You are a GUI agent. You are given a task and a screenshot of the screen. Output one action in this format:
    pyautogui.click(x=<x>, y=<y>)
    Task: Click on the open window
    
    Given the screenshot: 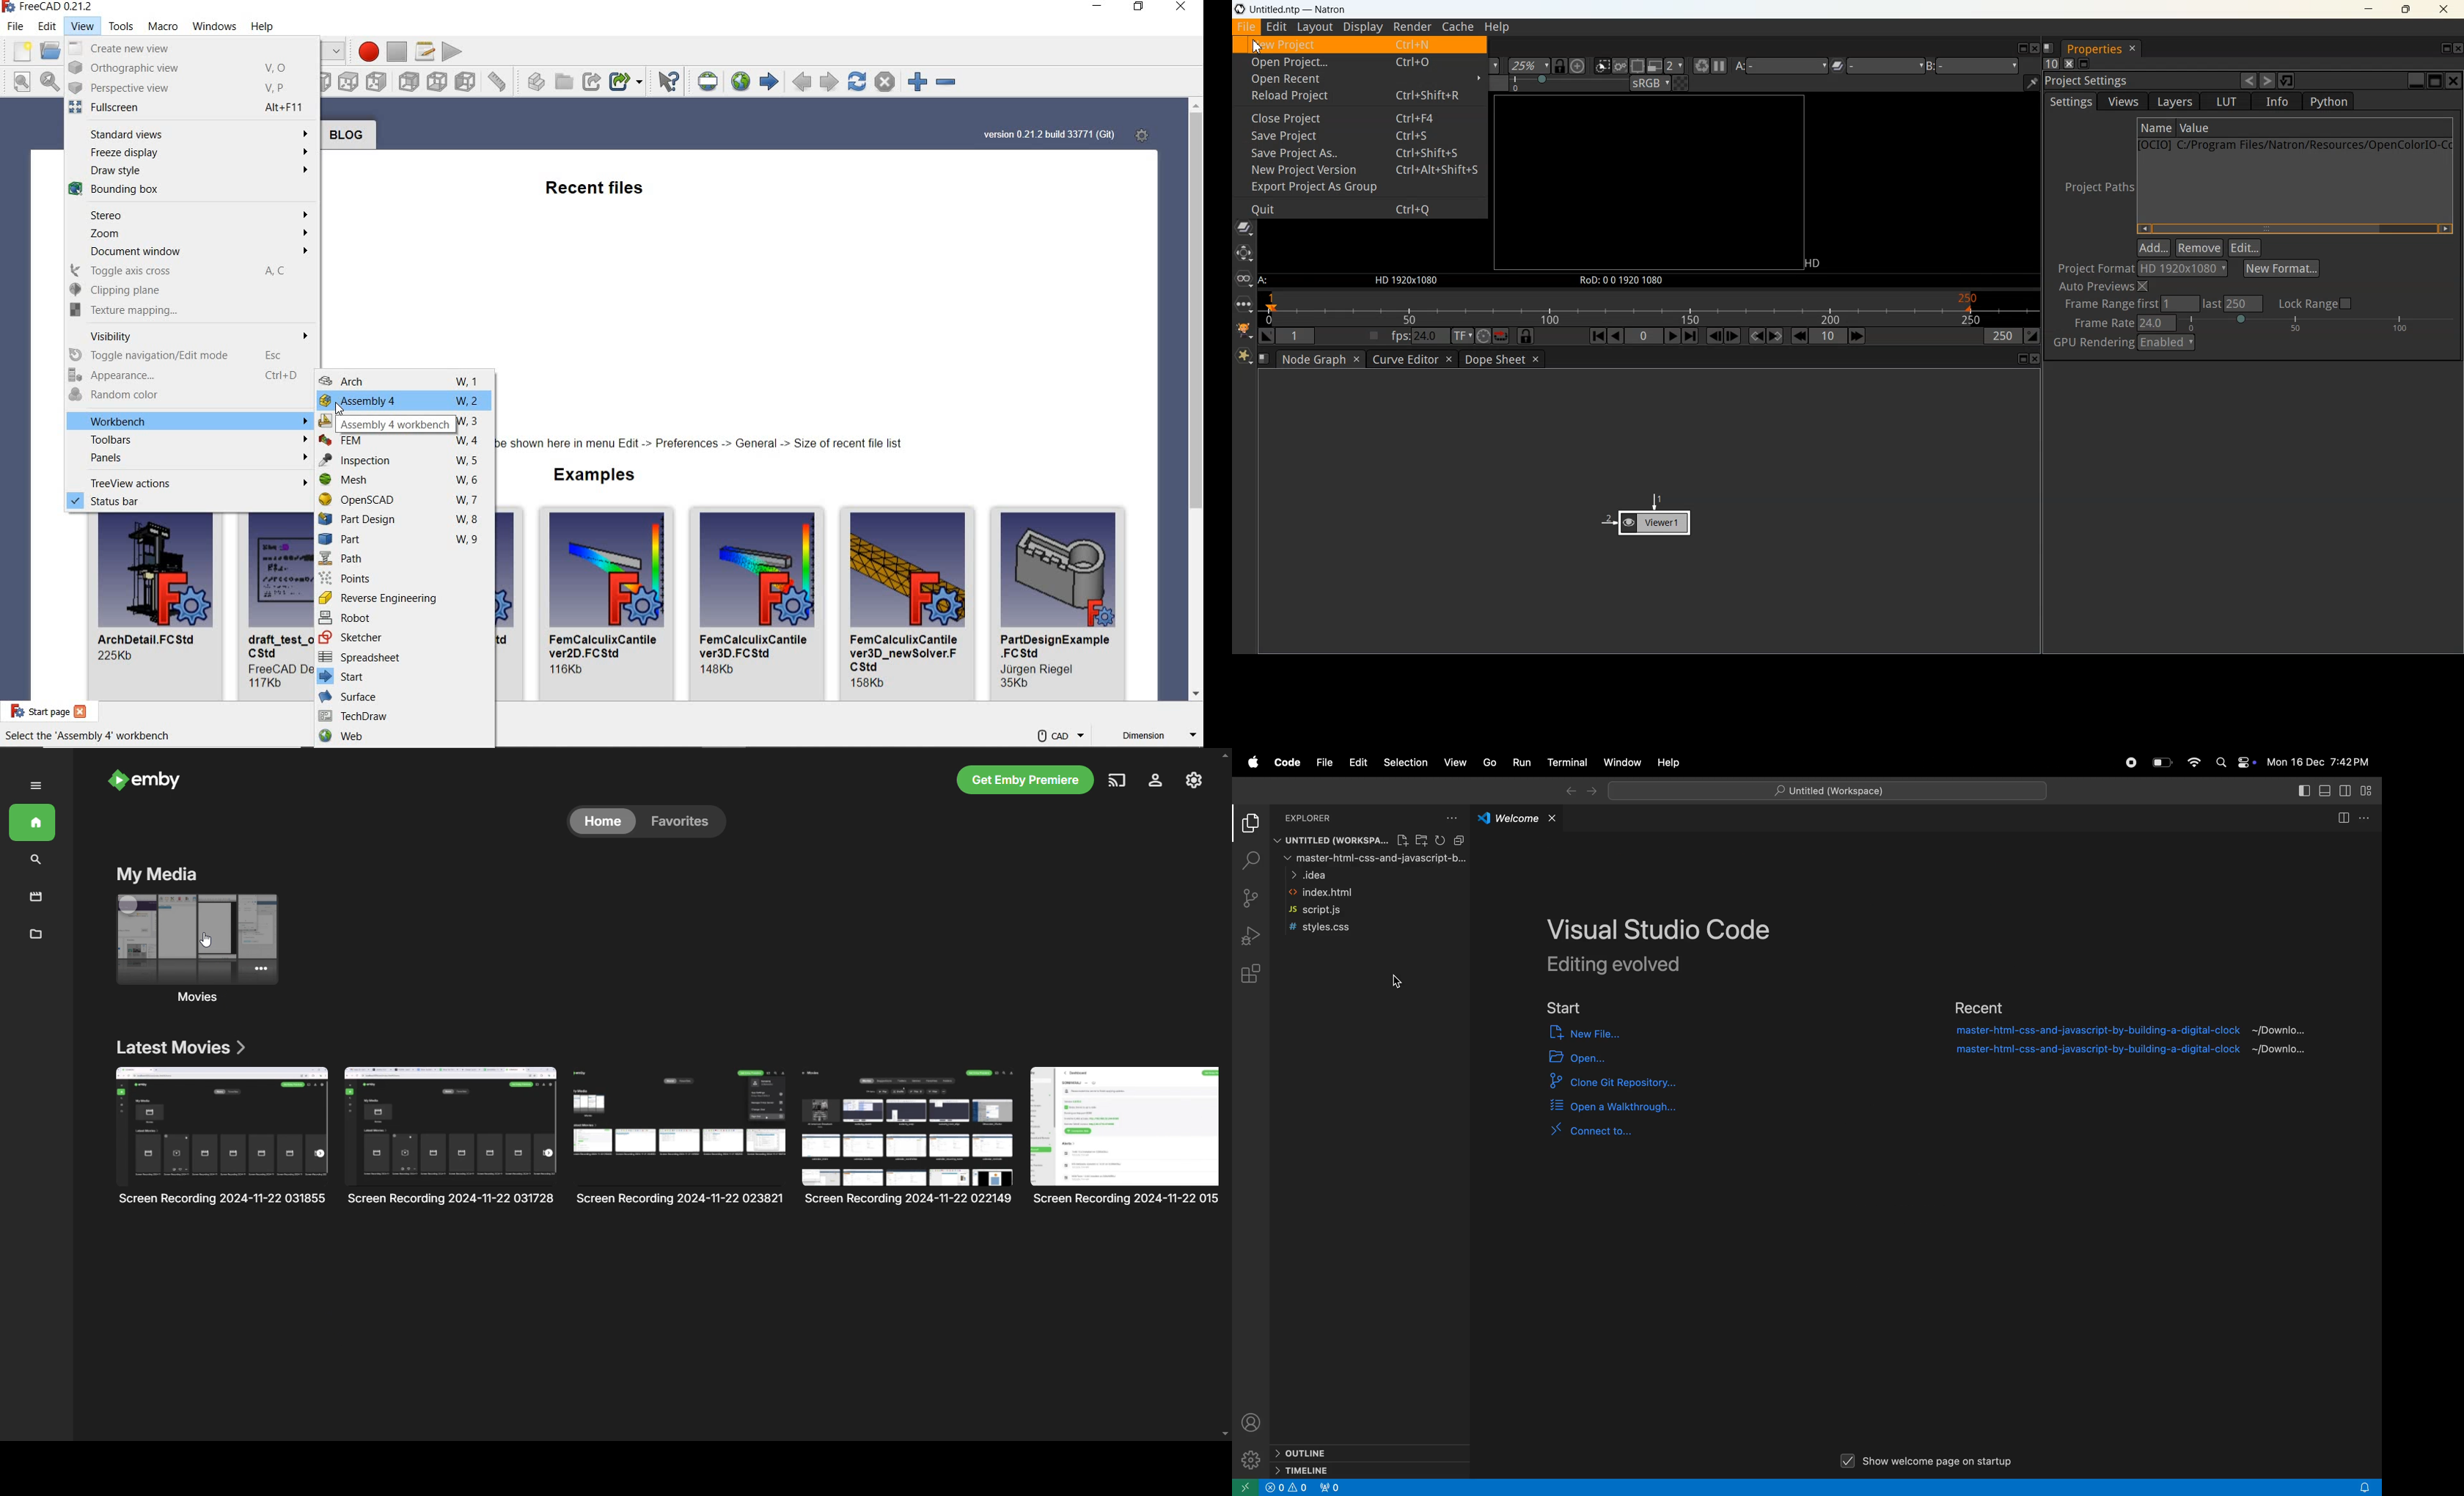 What is the action you would take?
    pyautogui.click(x=1246, y=1488)
    